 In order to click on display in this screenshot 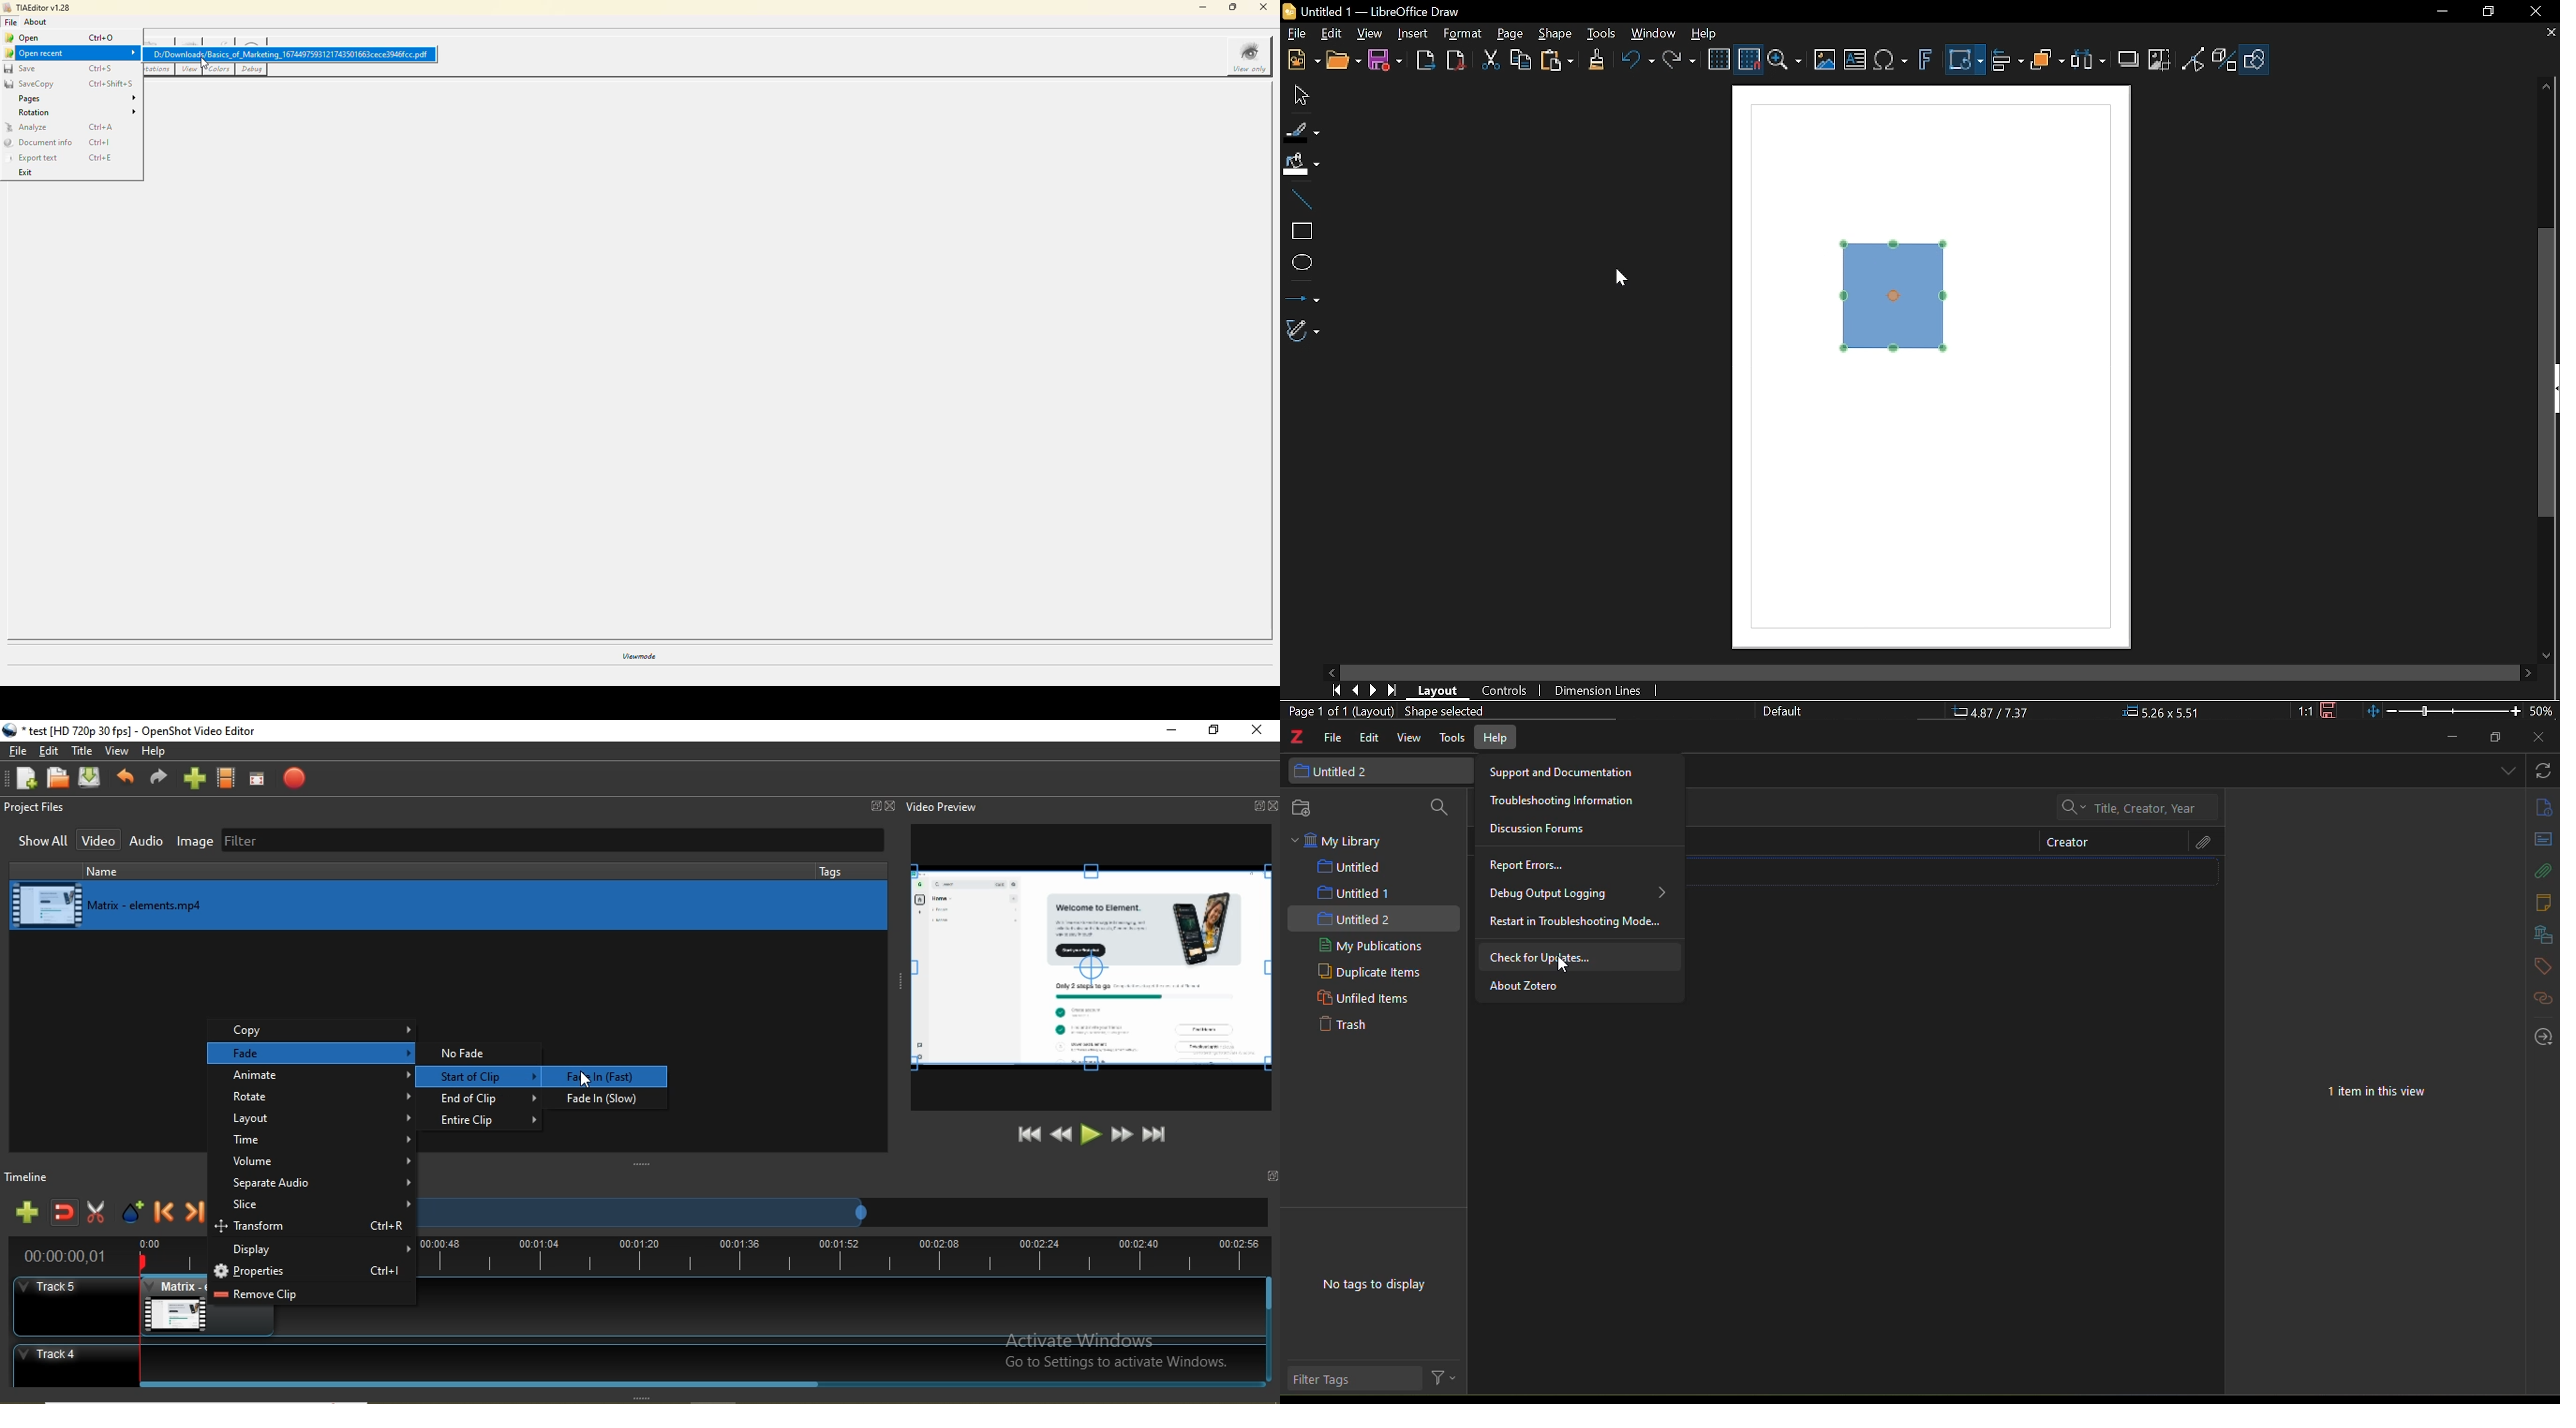, I will do `click(315, 1251)`.